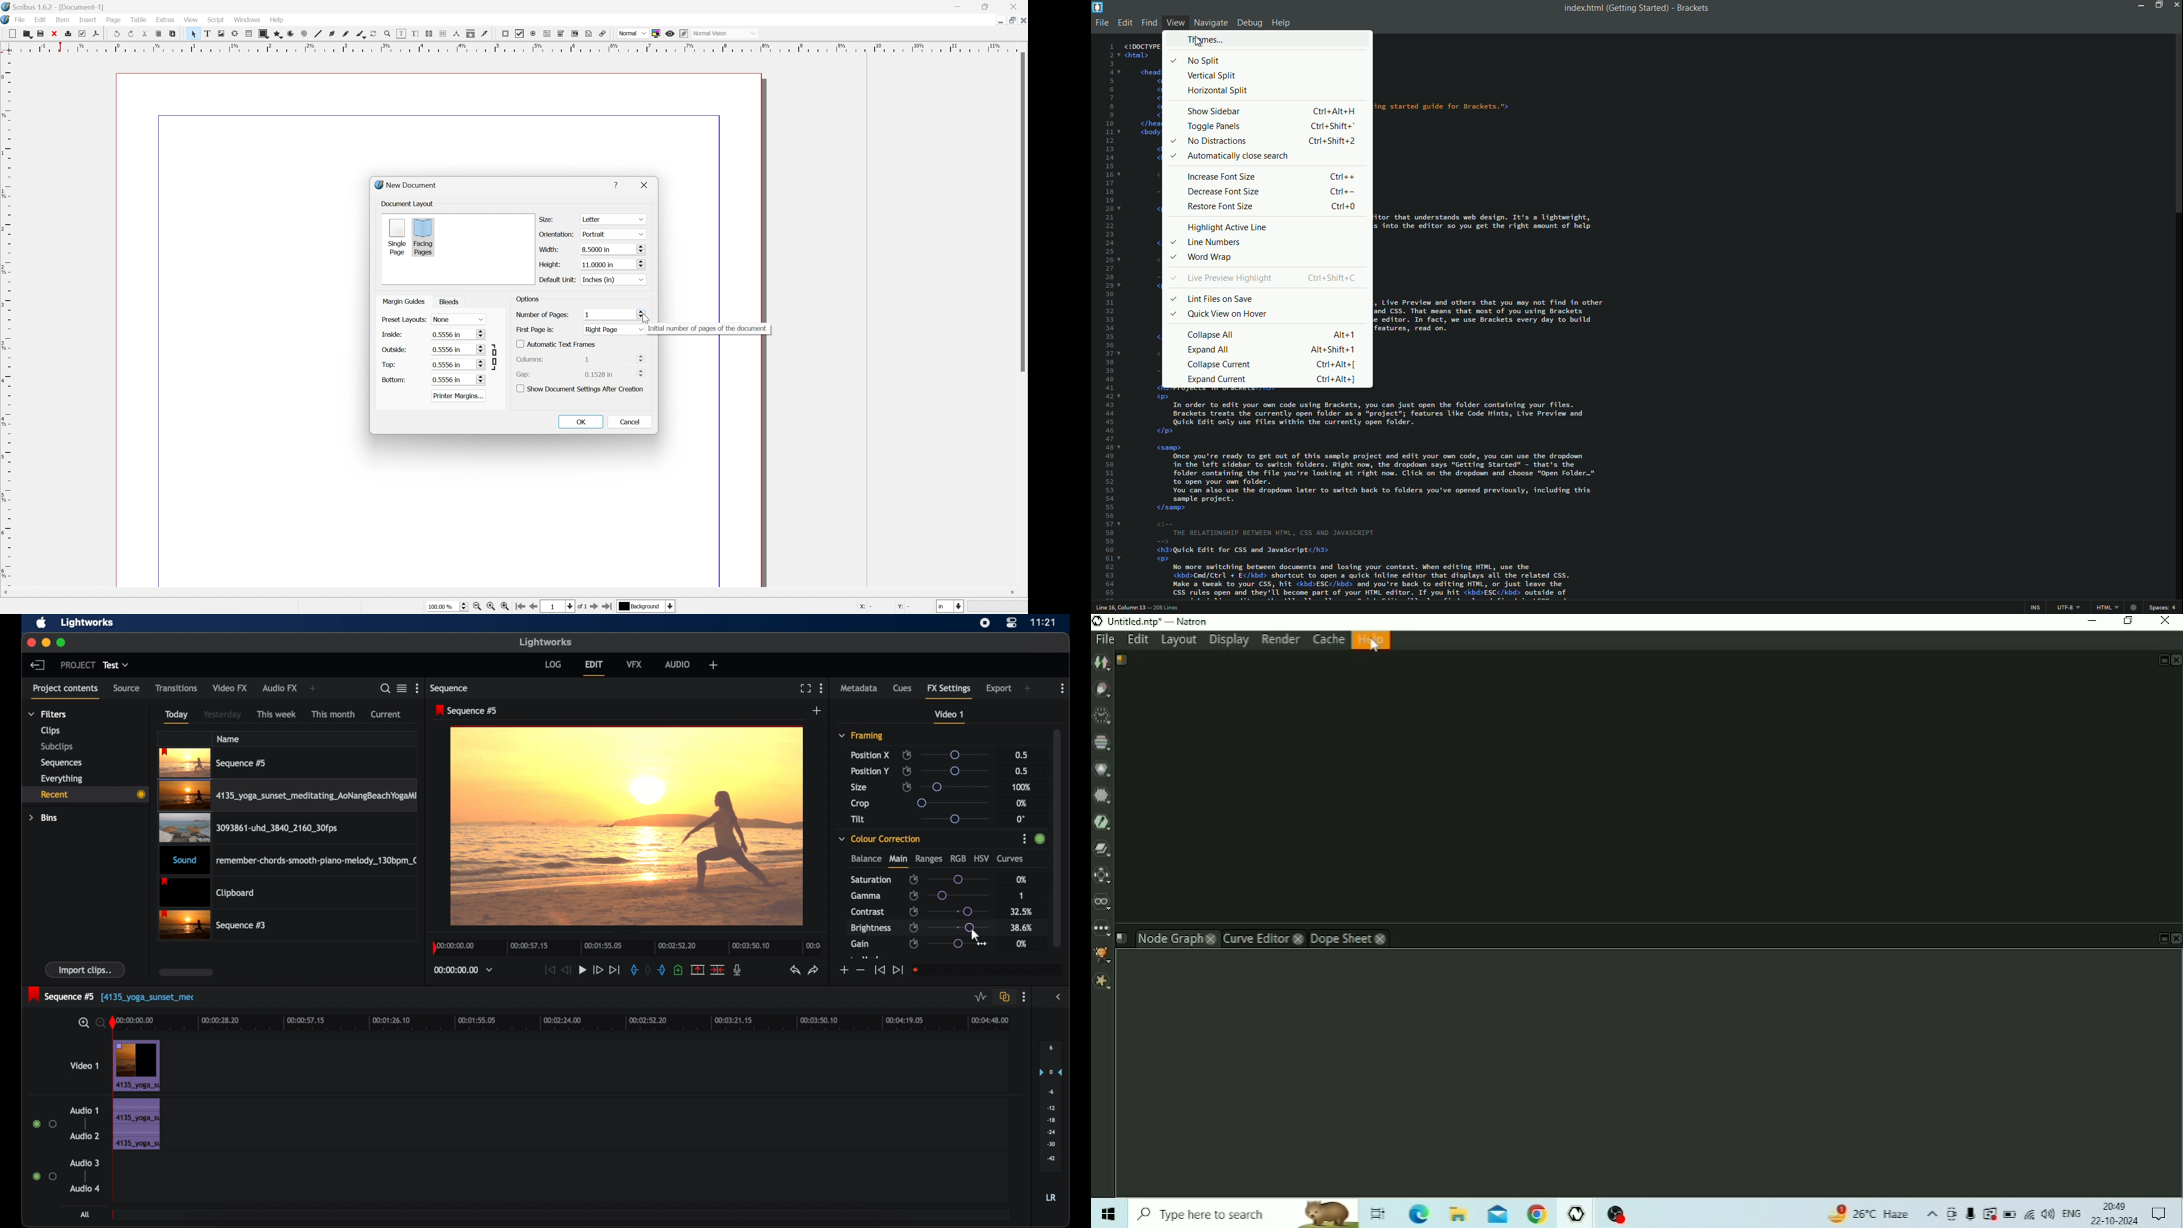  Describe the element at coordinates (1213, 127) in the screenshot. I see `toggle panels` at that location.